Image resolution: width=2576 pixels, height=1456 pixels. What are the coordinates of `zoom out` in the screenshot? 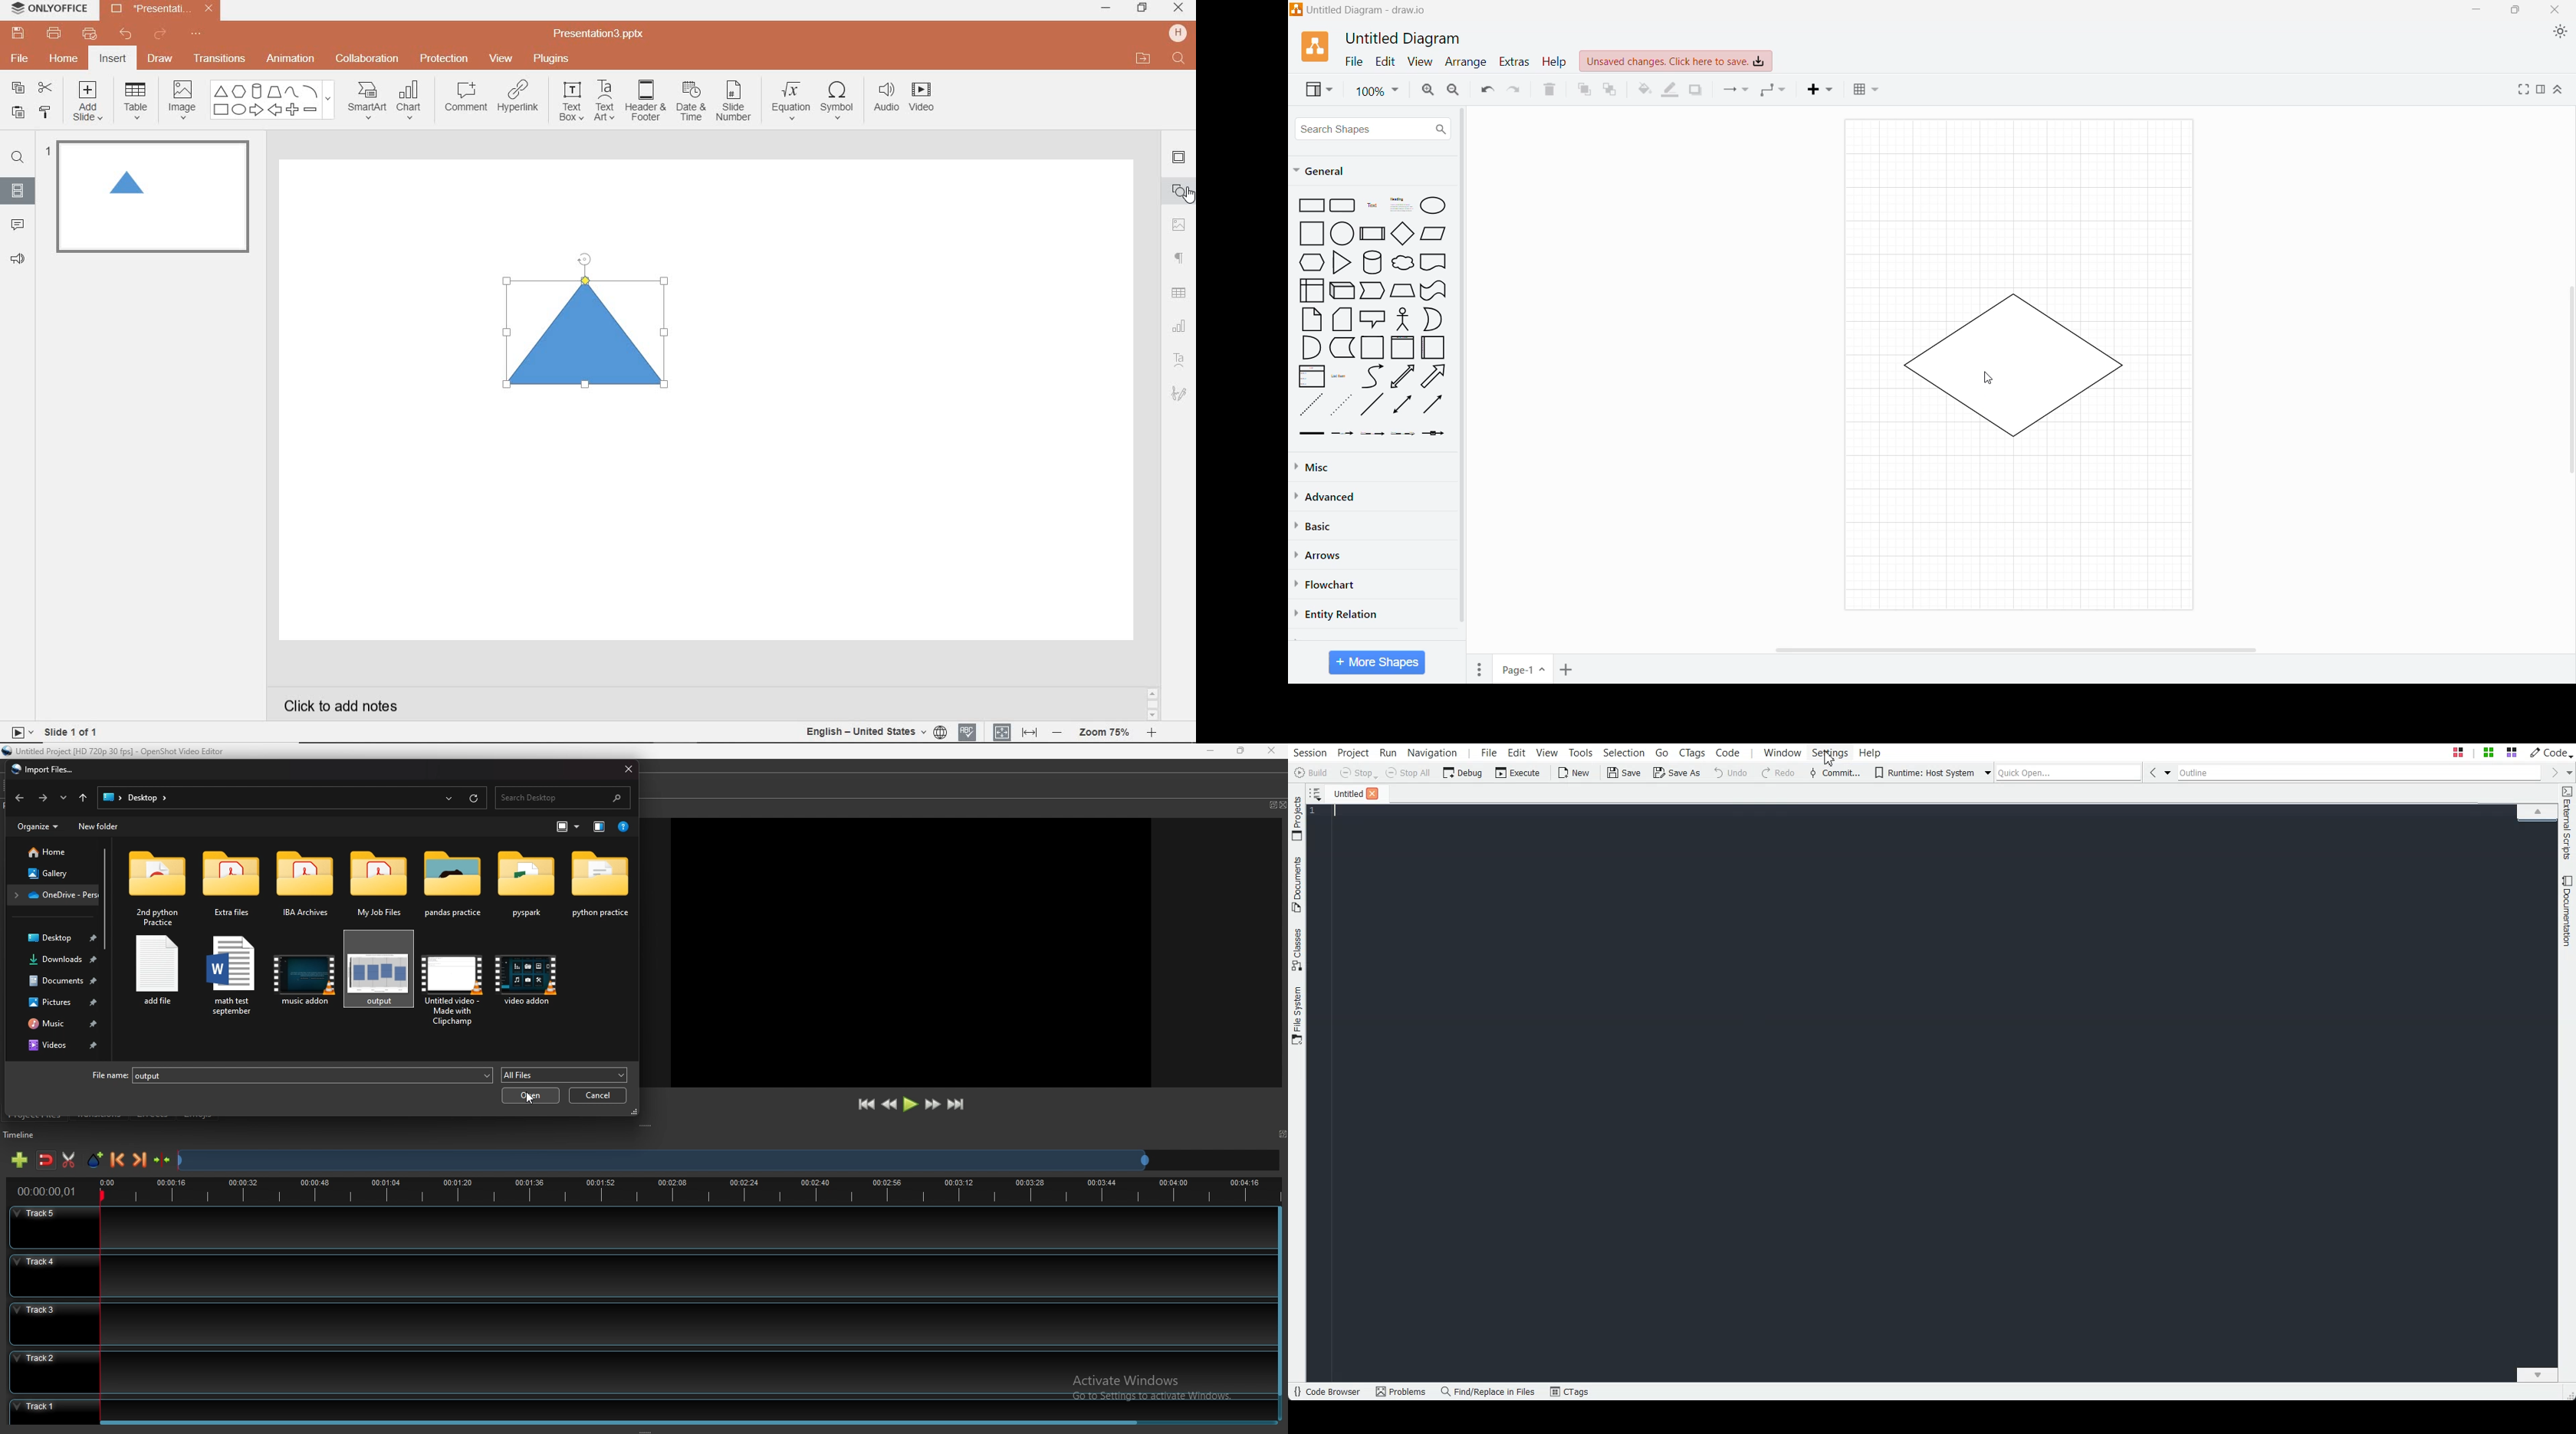 It's located at (1060, 733).